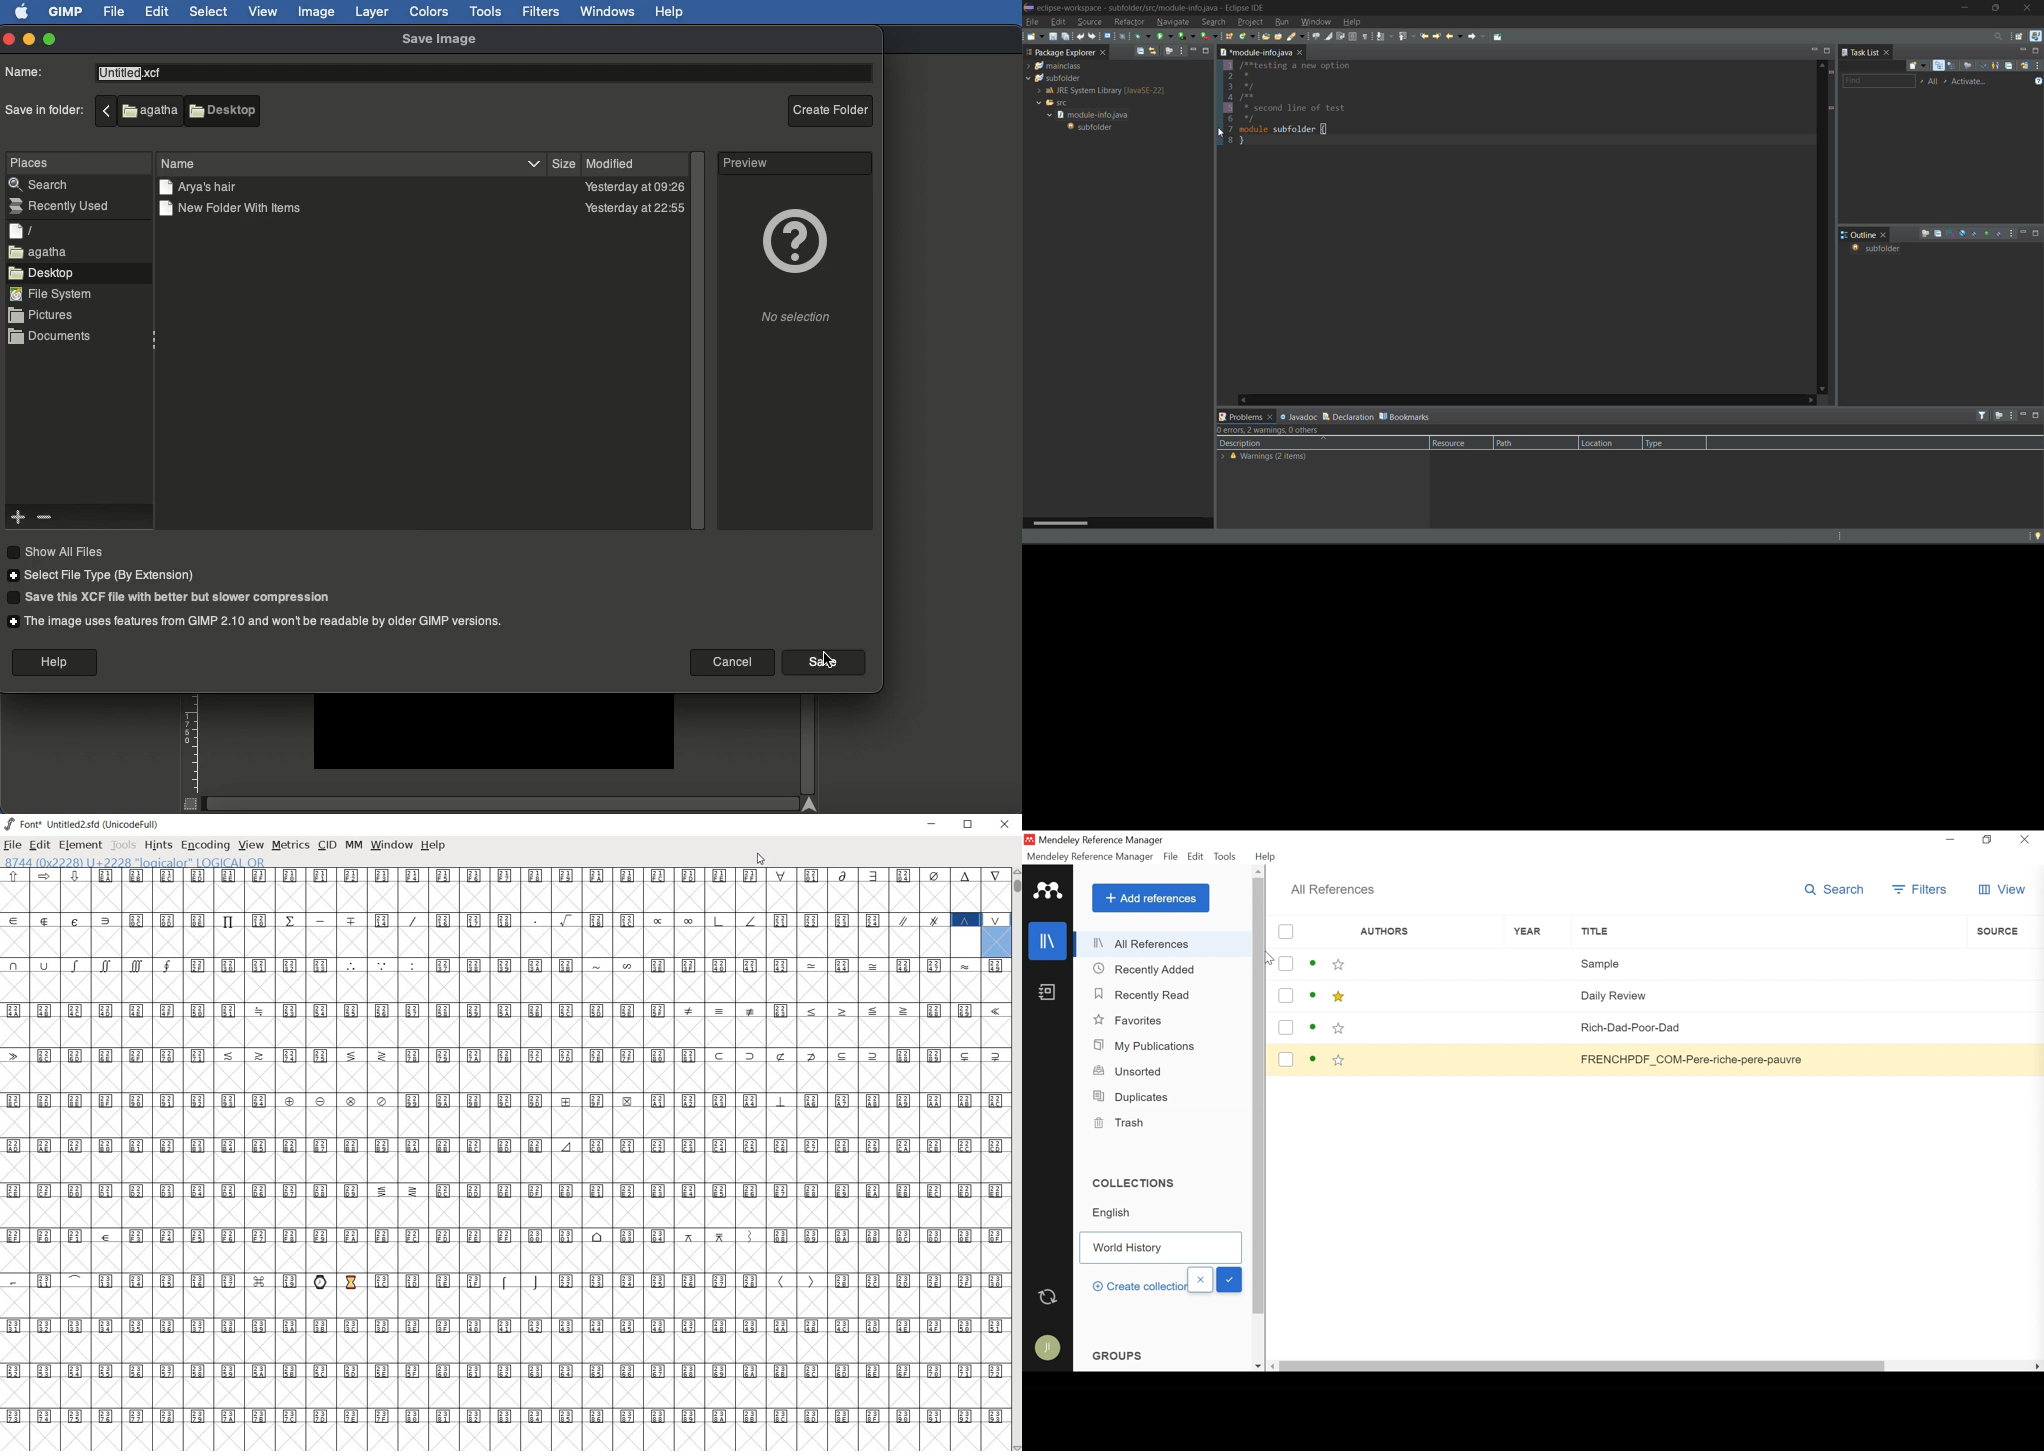 This screenshot has width=2044, height=1456. Describe the element at coordinates (1769, 1027) in the screenshot. I see `Rich-Dad-Poor-Dad` at that location.